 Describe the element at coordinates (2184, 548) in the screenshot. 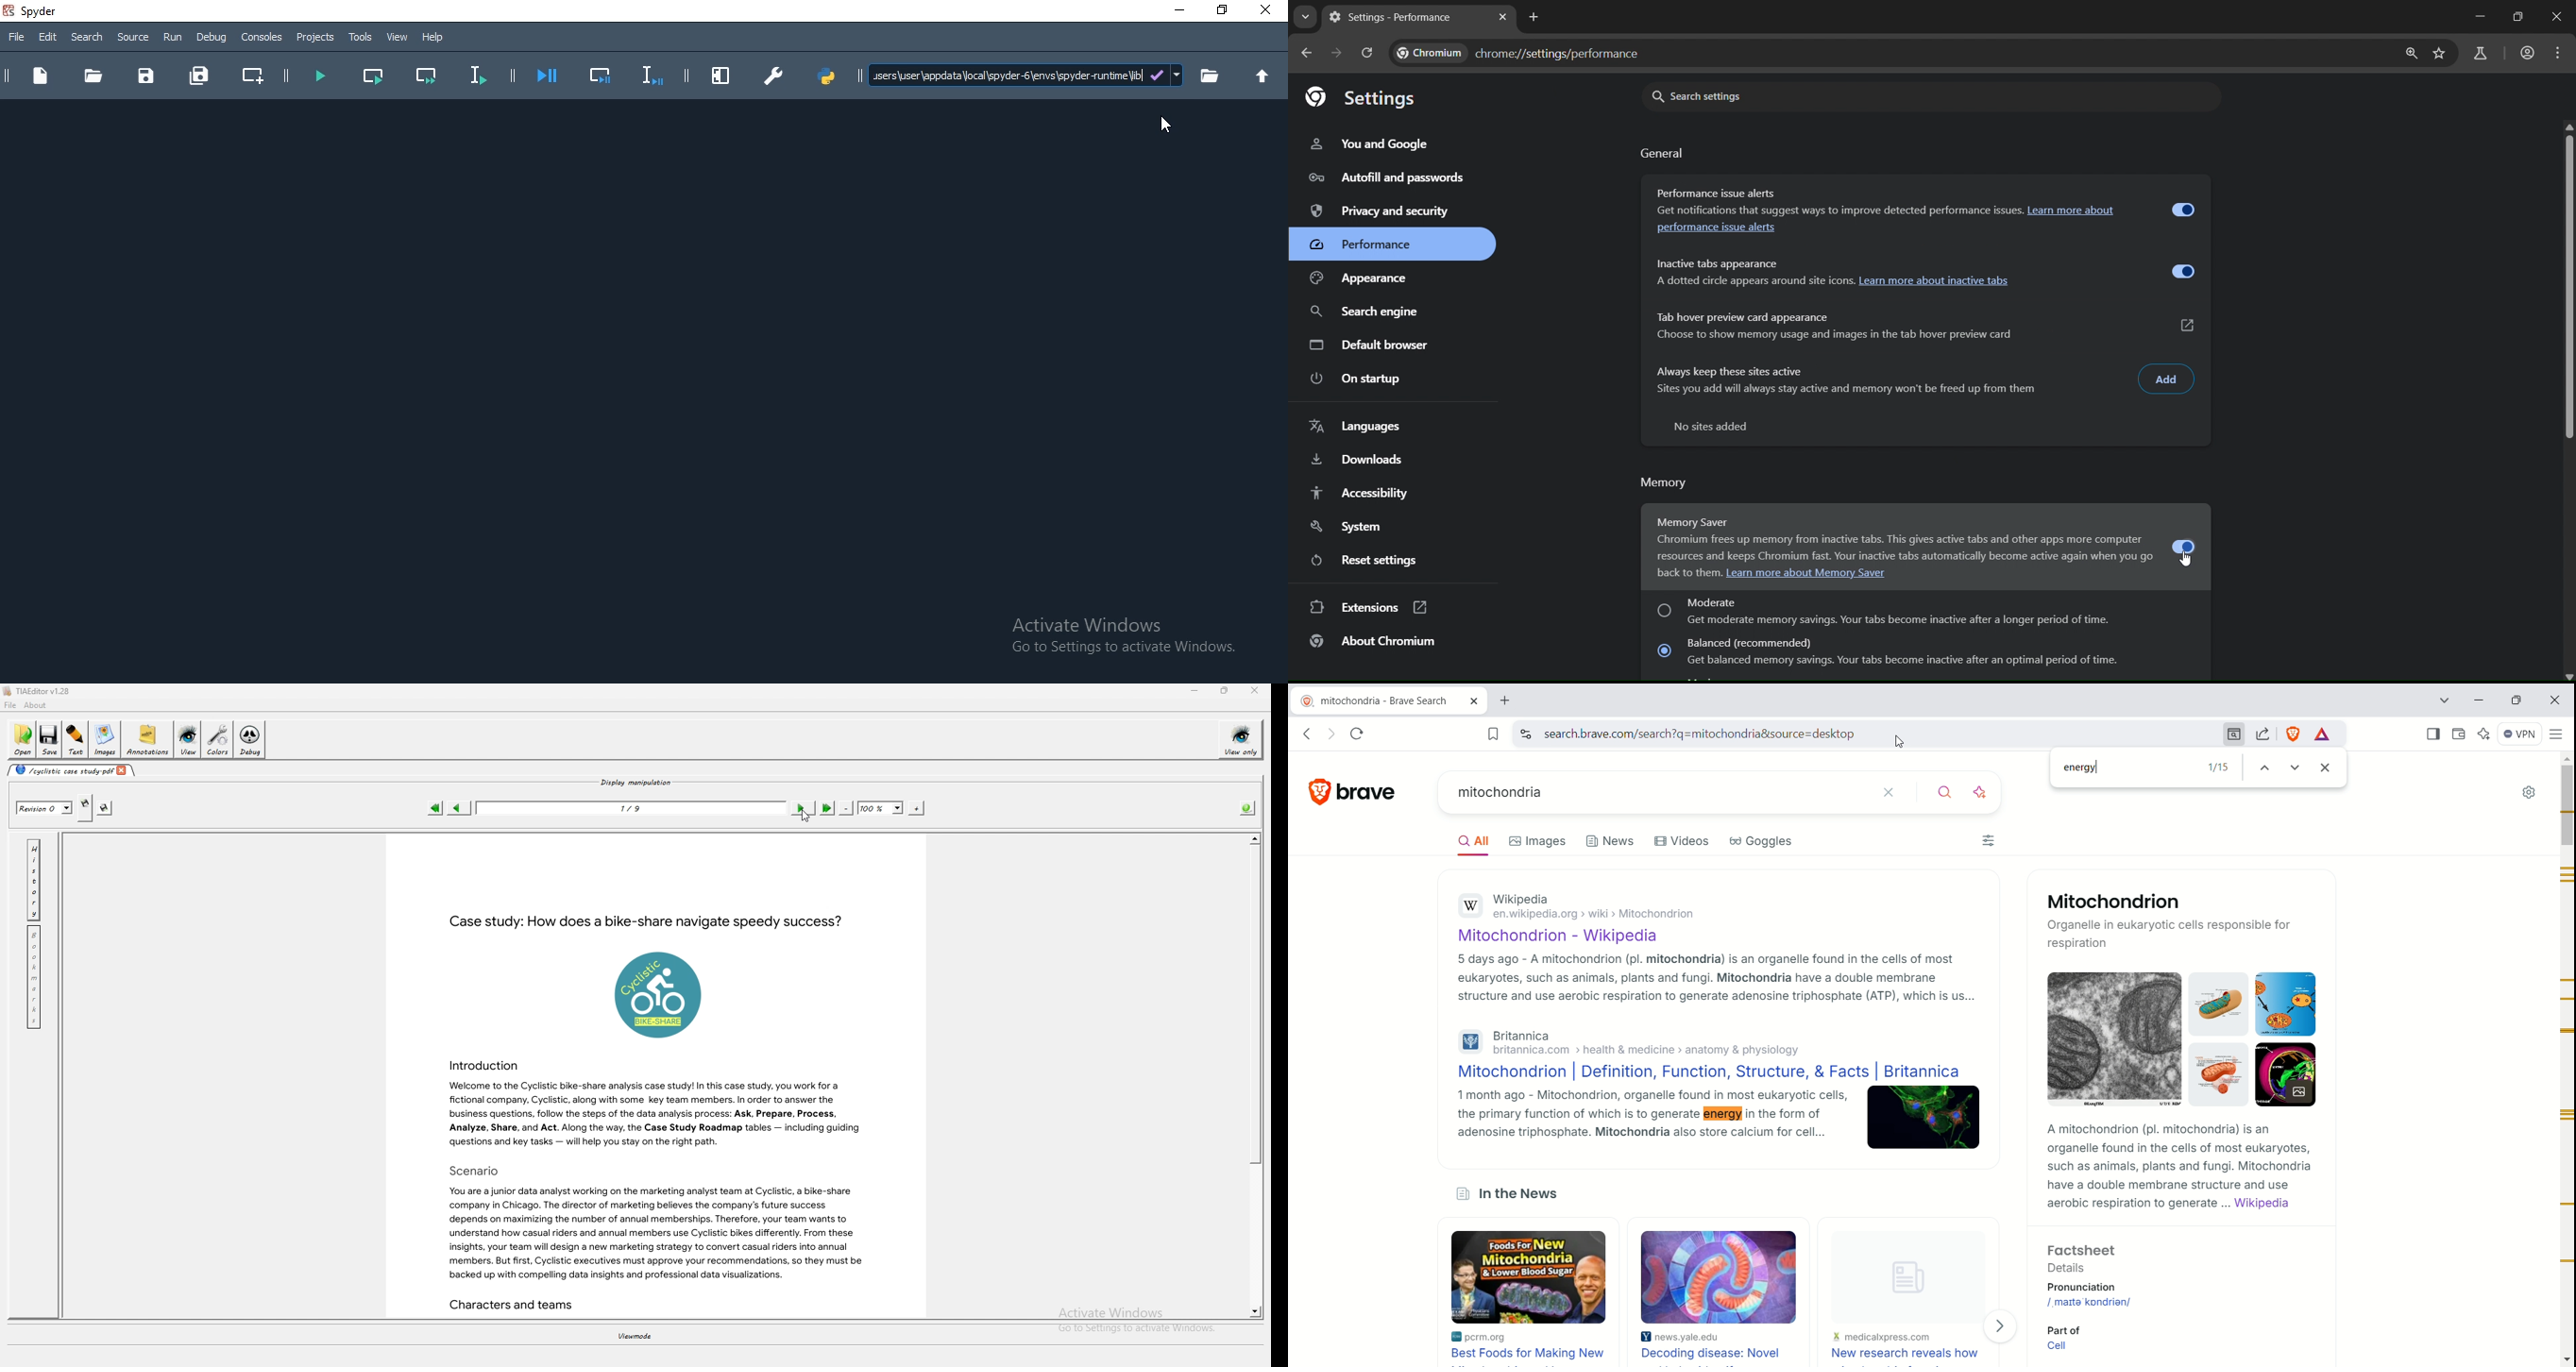

I see `toggle button` at that location.